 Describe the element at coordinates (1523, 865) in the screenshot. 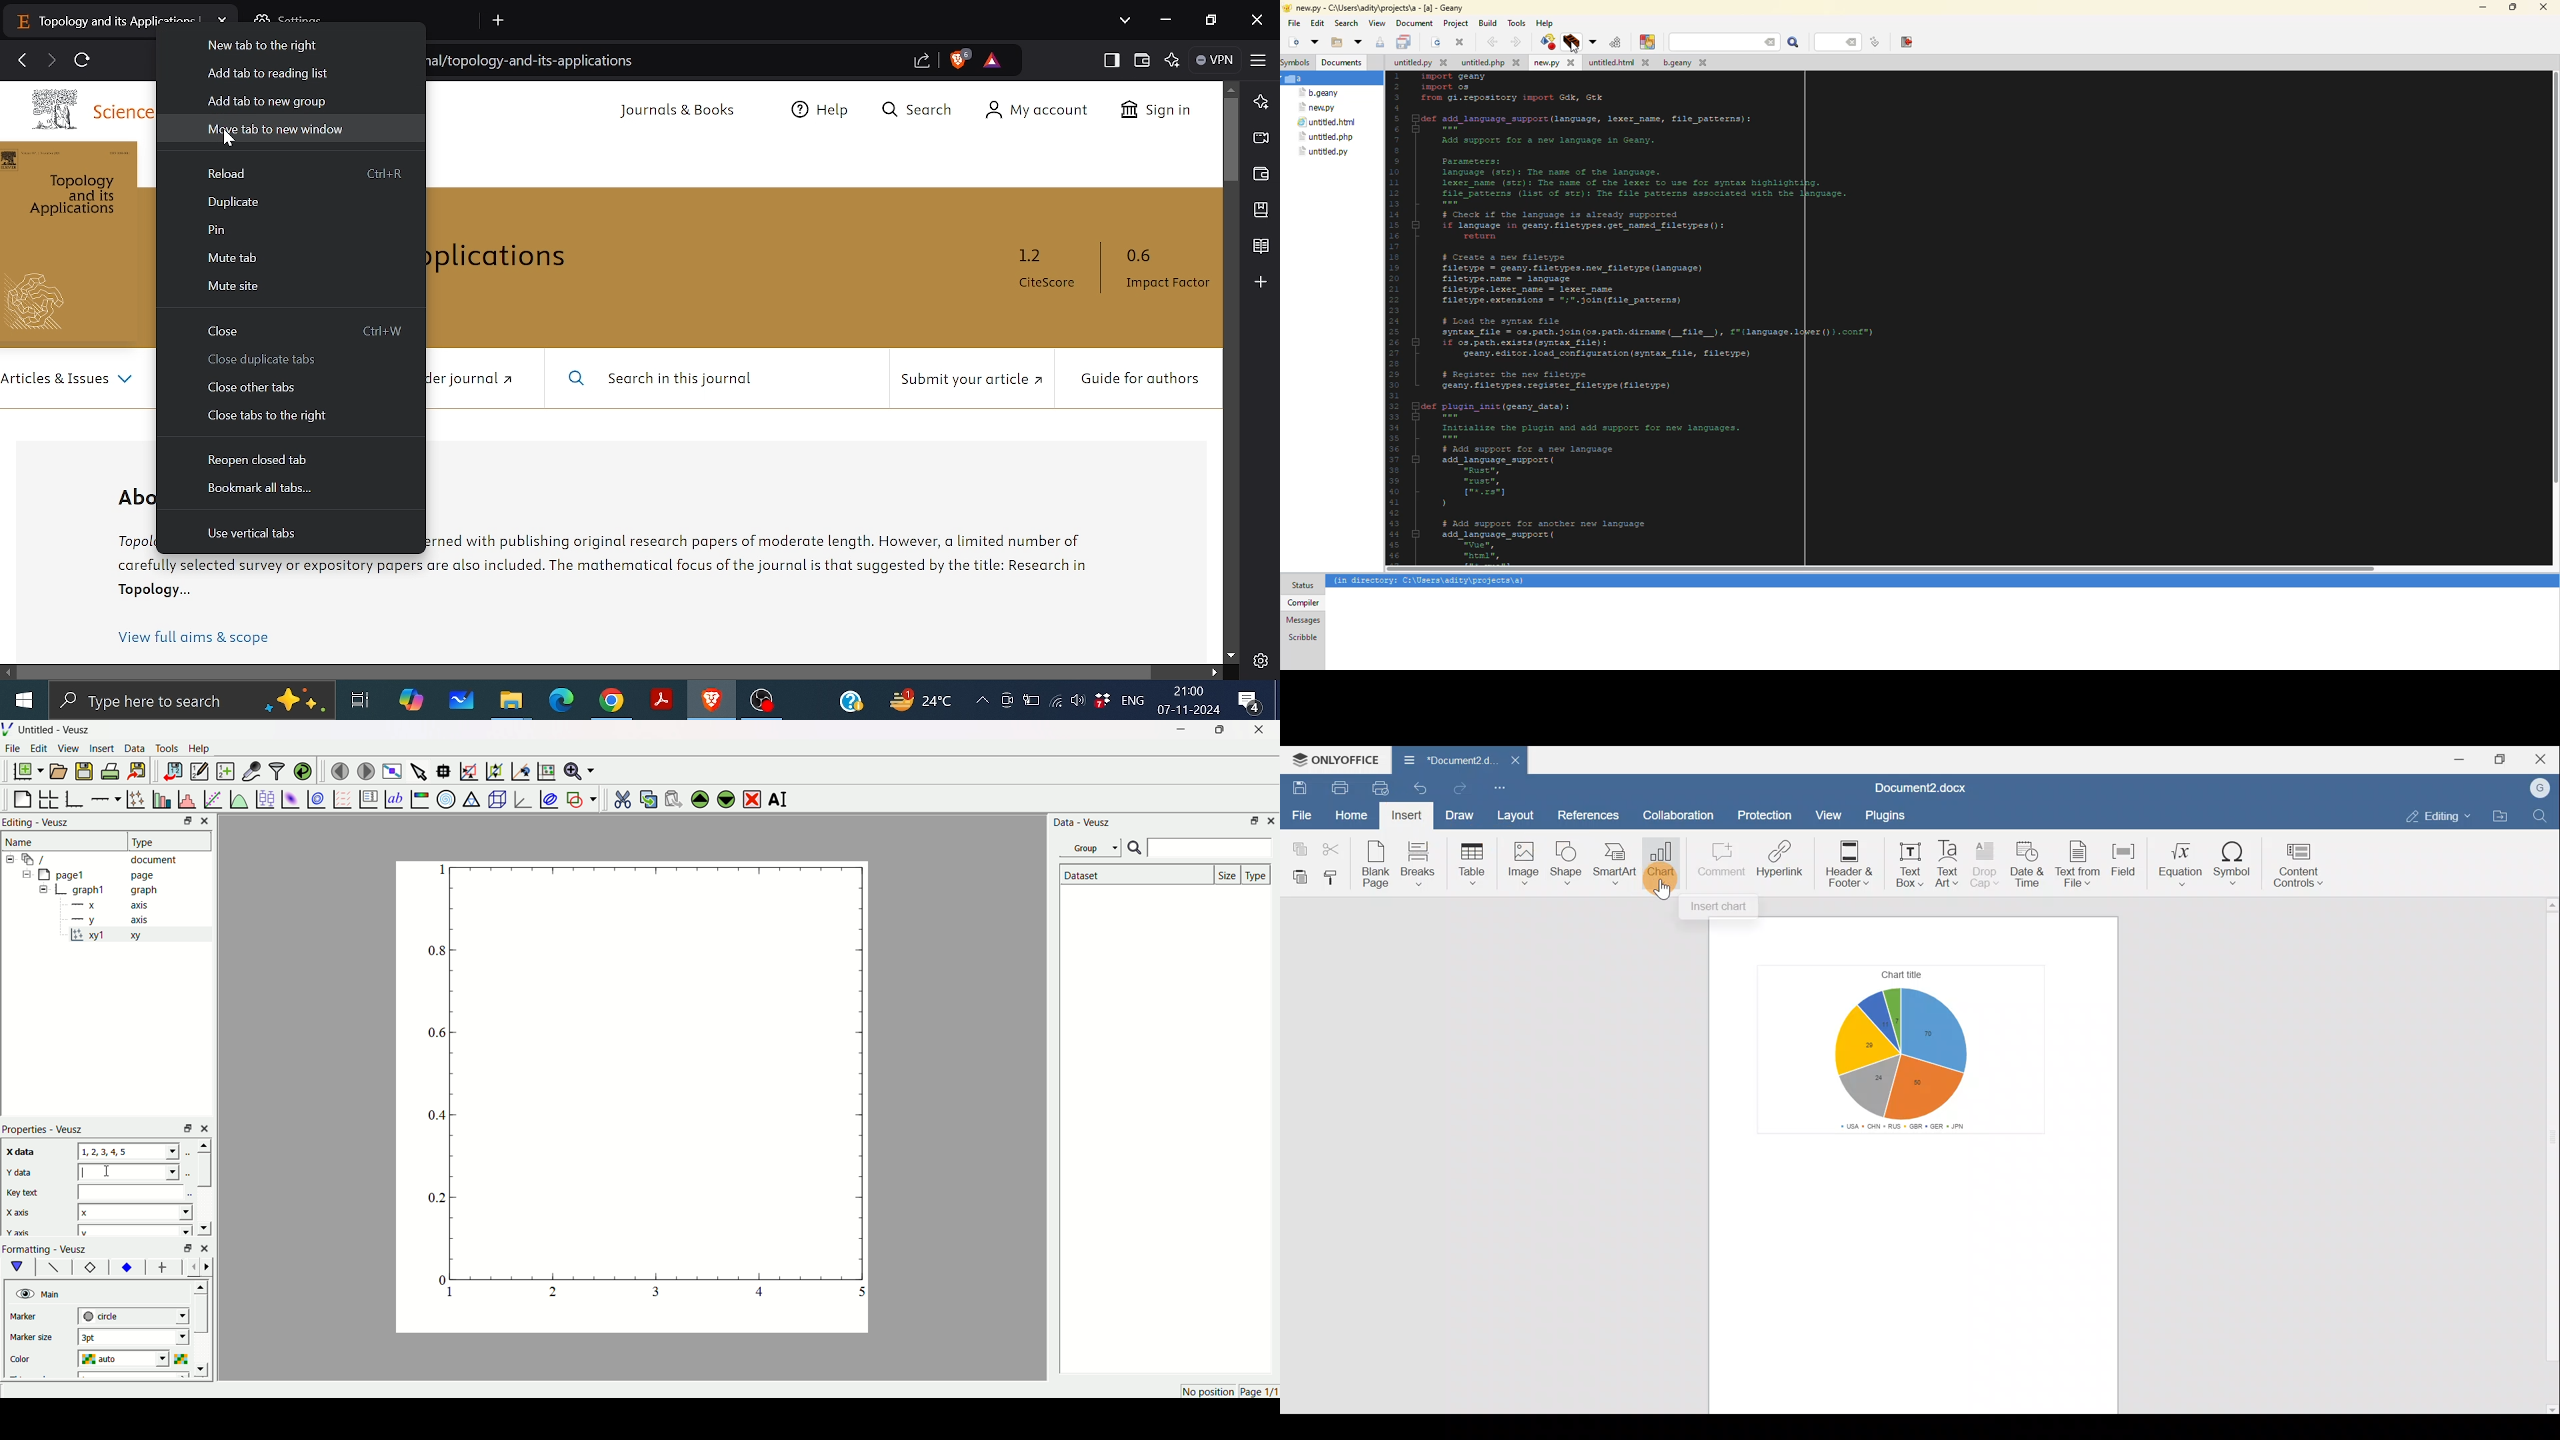

I see `Image` at that location.